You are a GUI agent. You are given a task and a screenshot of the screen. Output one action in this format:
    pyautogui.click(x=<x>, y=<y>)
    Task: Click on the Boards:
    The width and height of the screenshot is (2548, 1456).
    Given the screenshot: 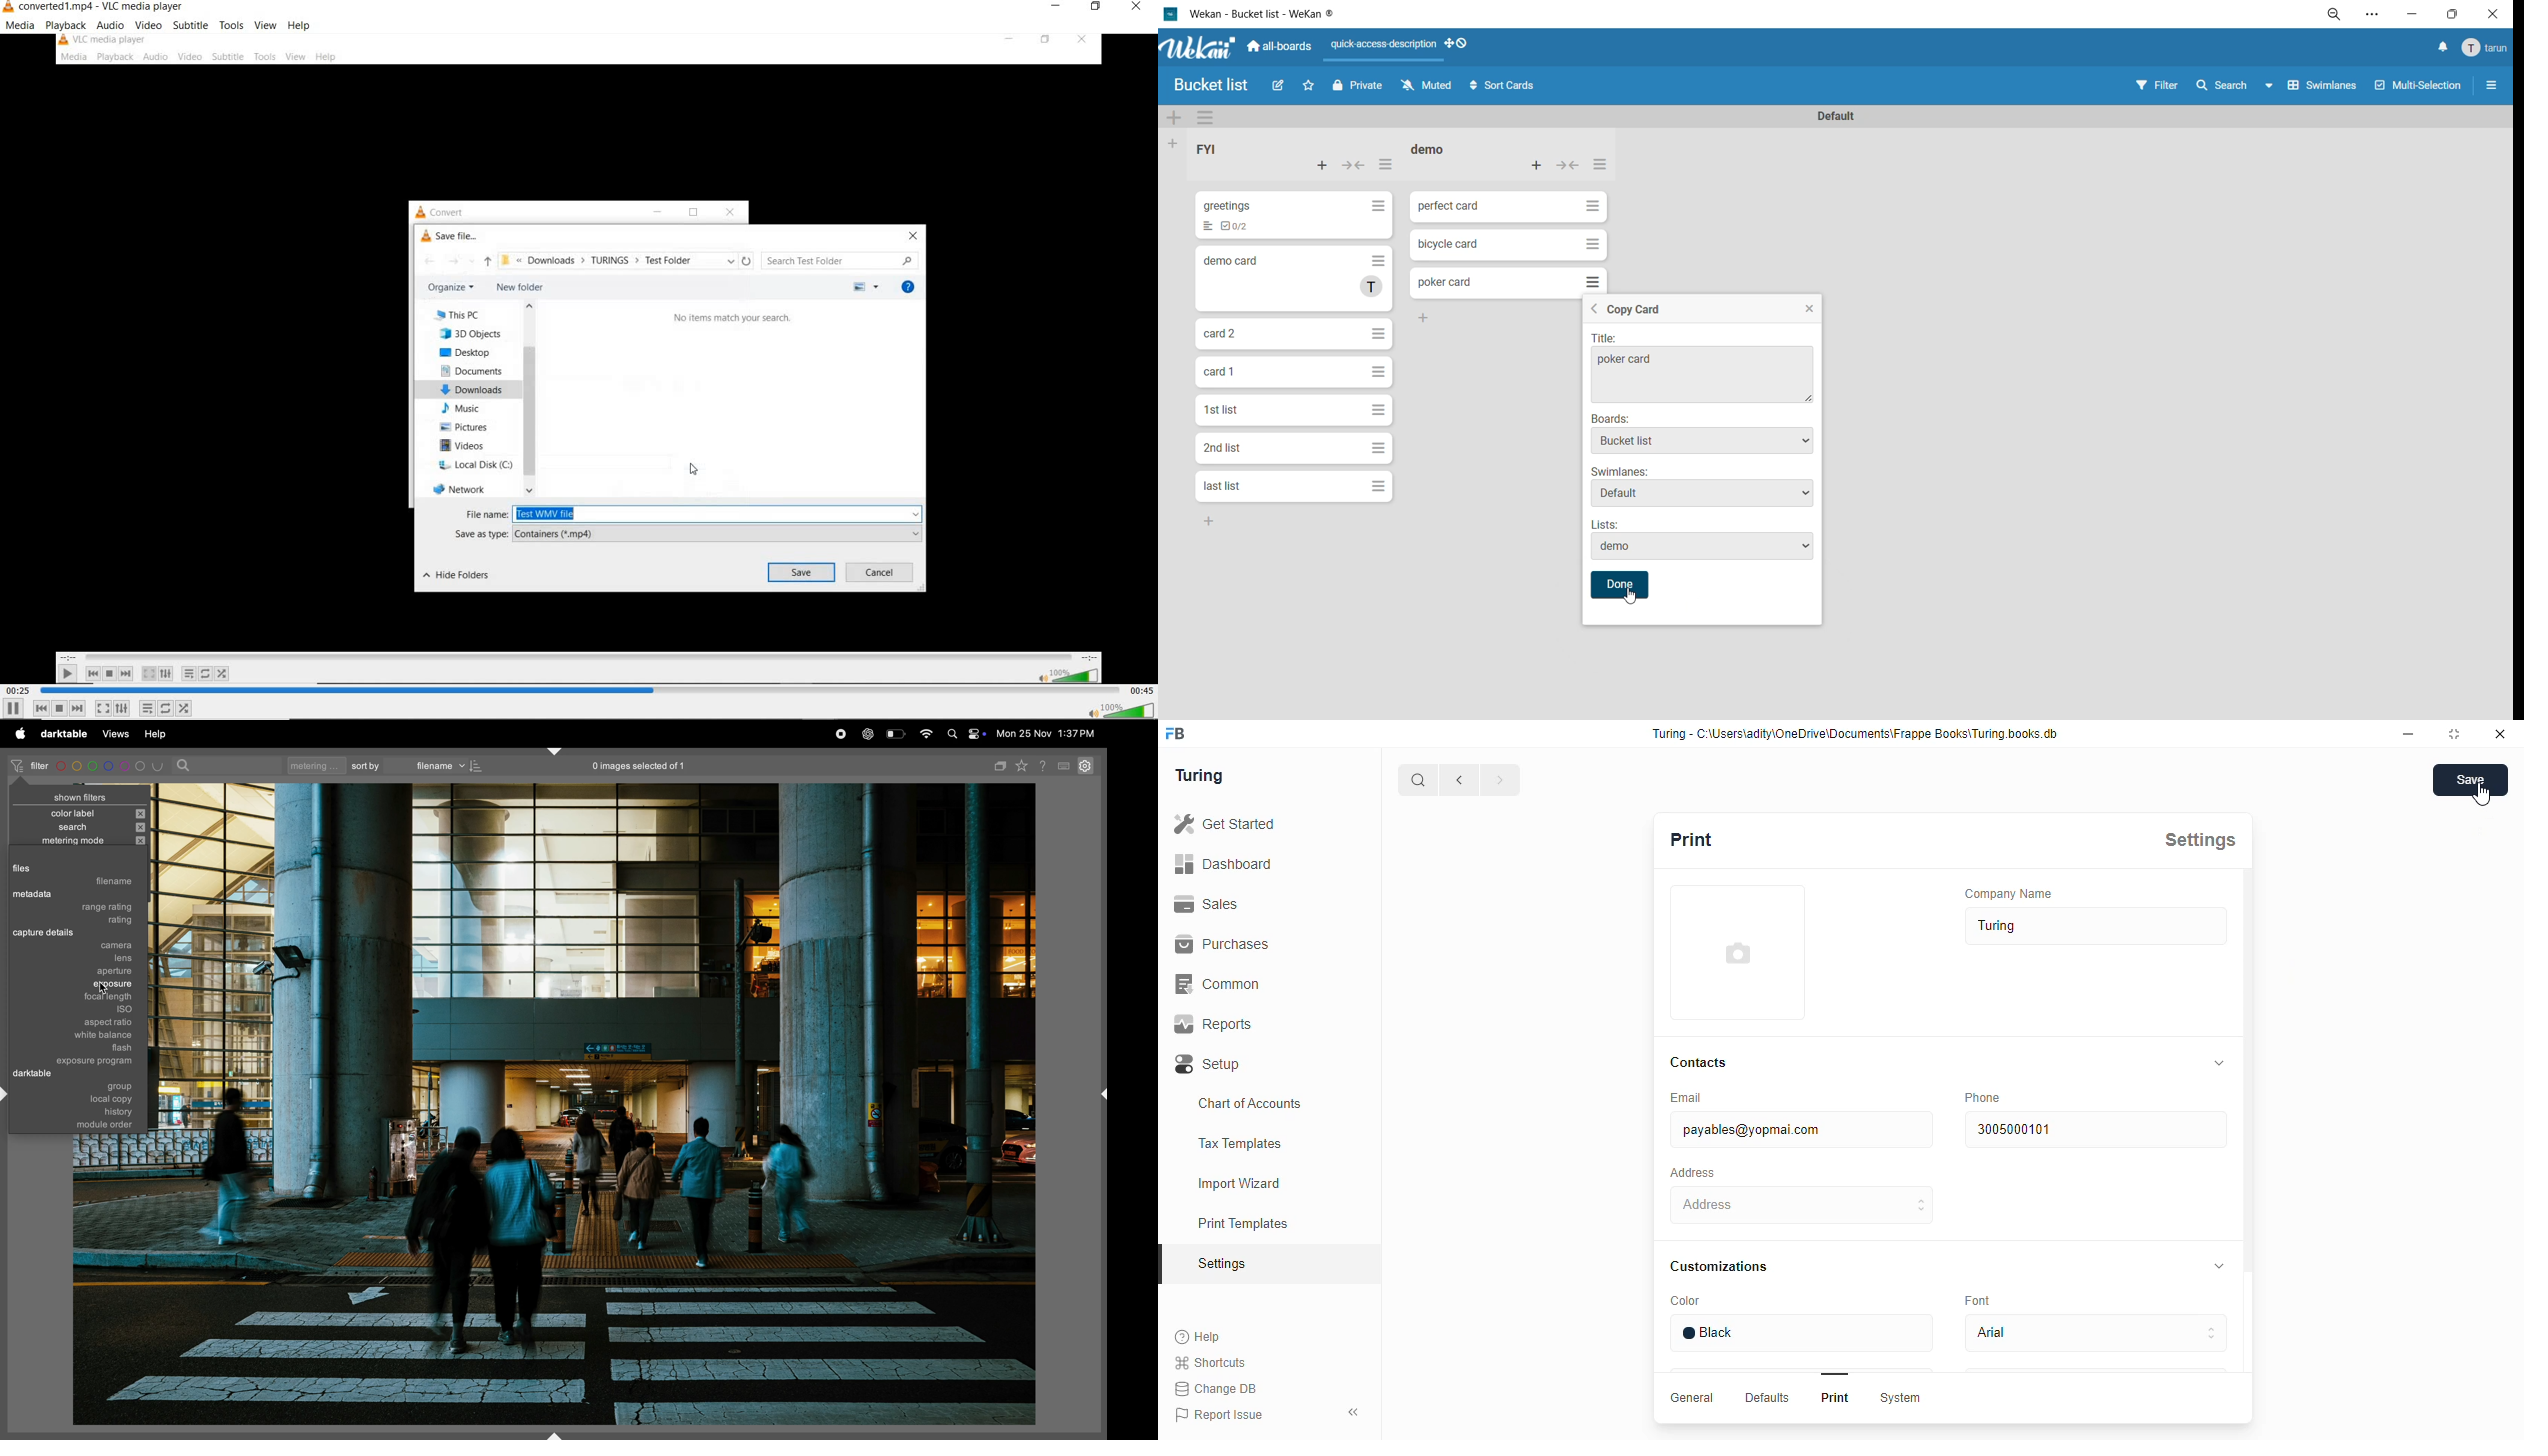 What is the action you would take?
    pyautogui.click(x=1616, y=418)
    